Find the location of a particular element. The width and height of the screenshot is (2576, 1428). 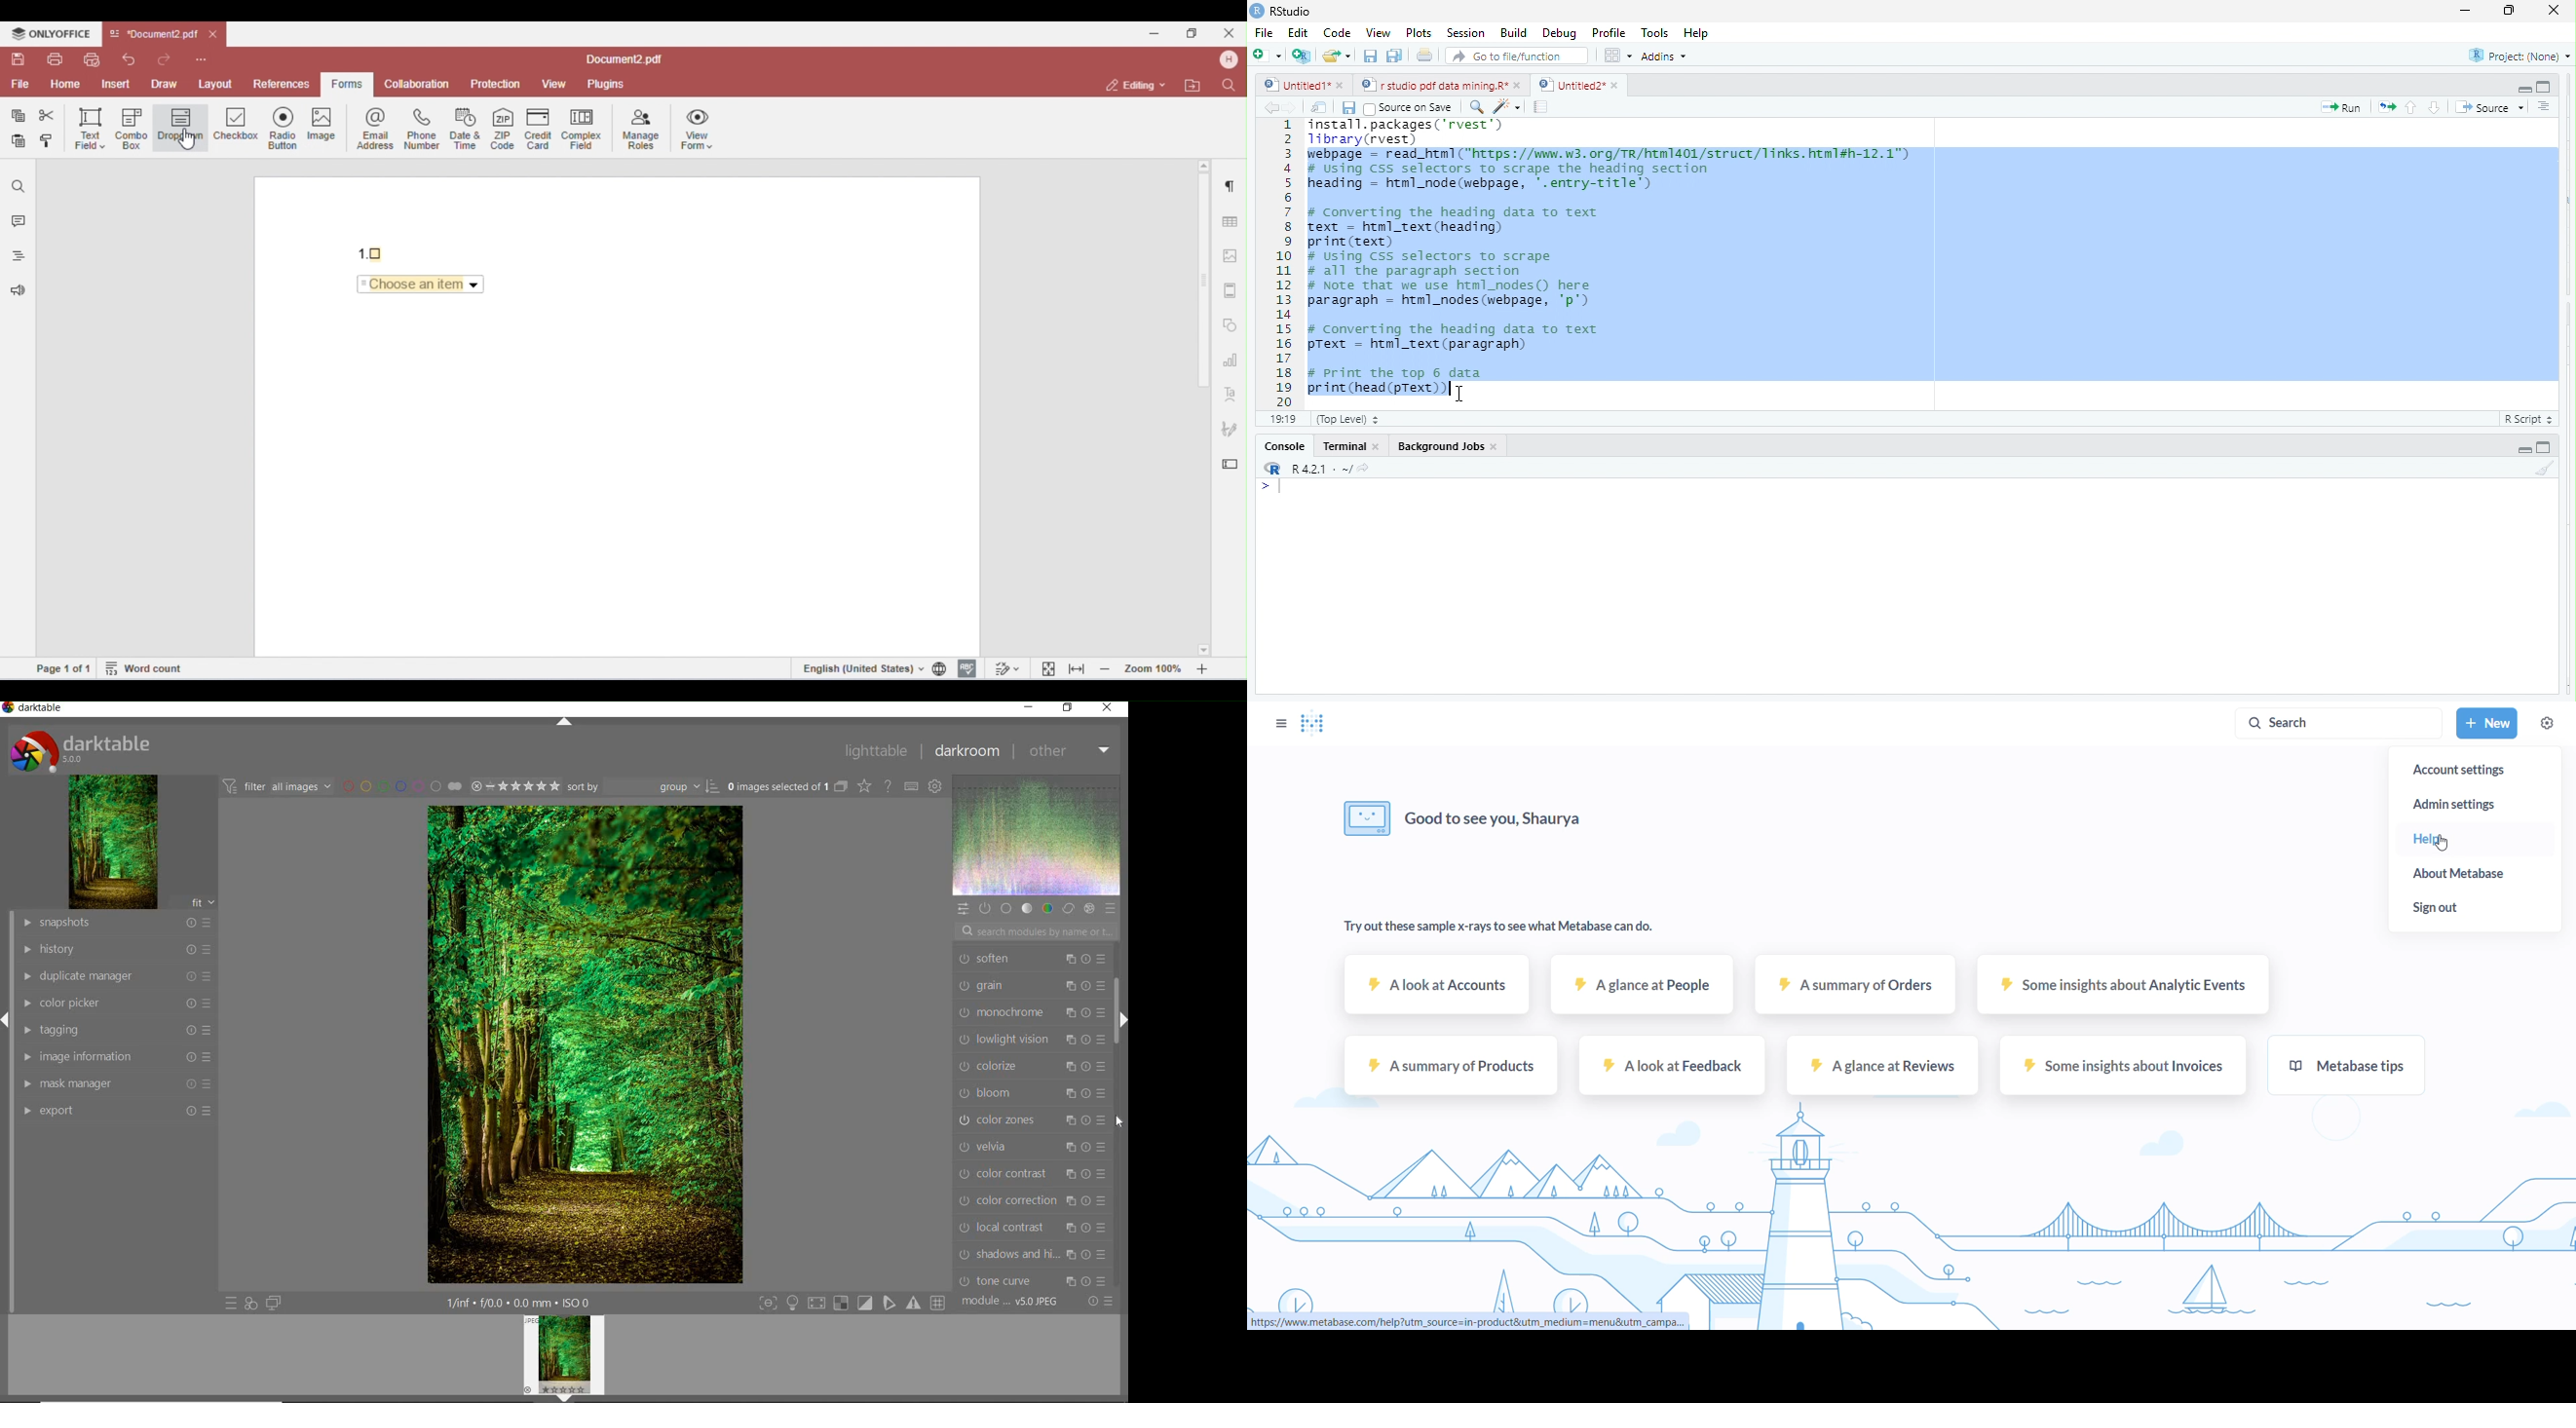

local contrast is located at coordinates (1035, 1228).